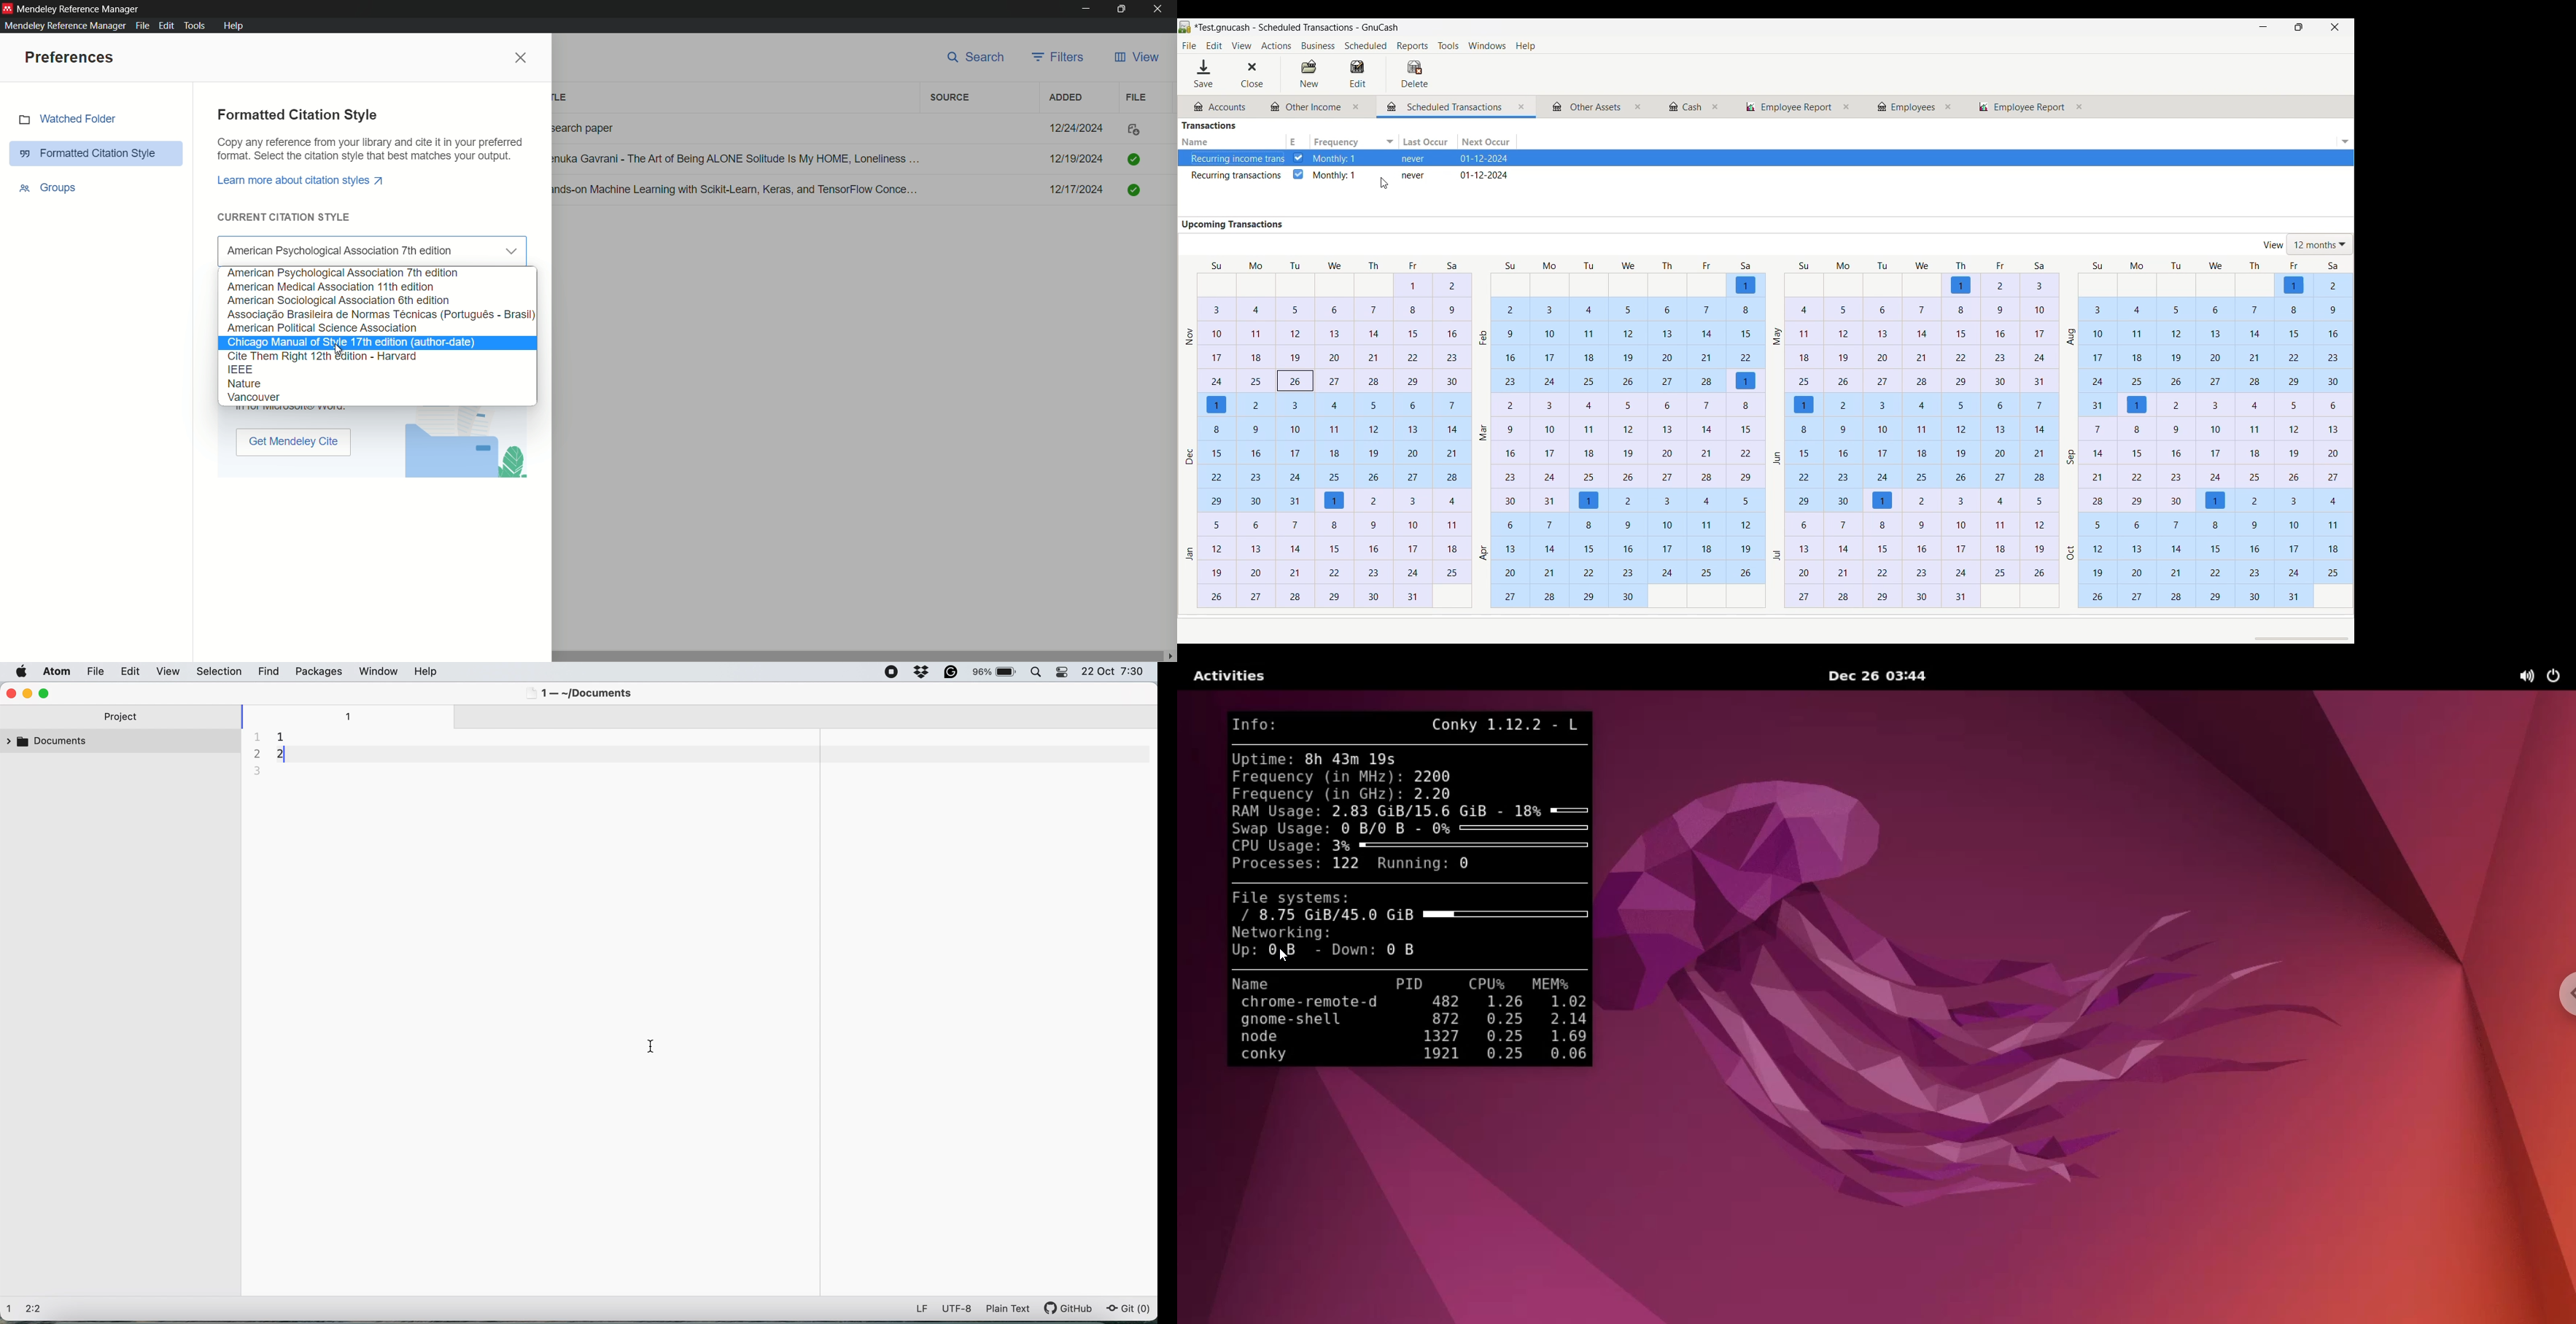 The width and height of the screenshot is (2576, 1344). I want to click on citation styles, so click(381, 313).